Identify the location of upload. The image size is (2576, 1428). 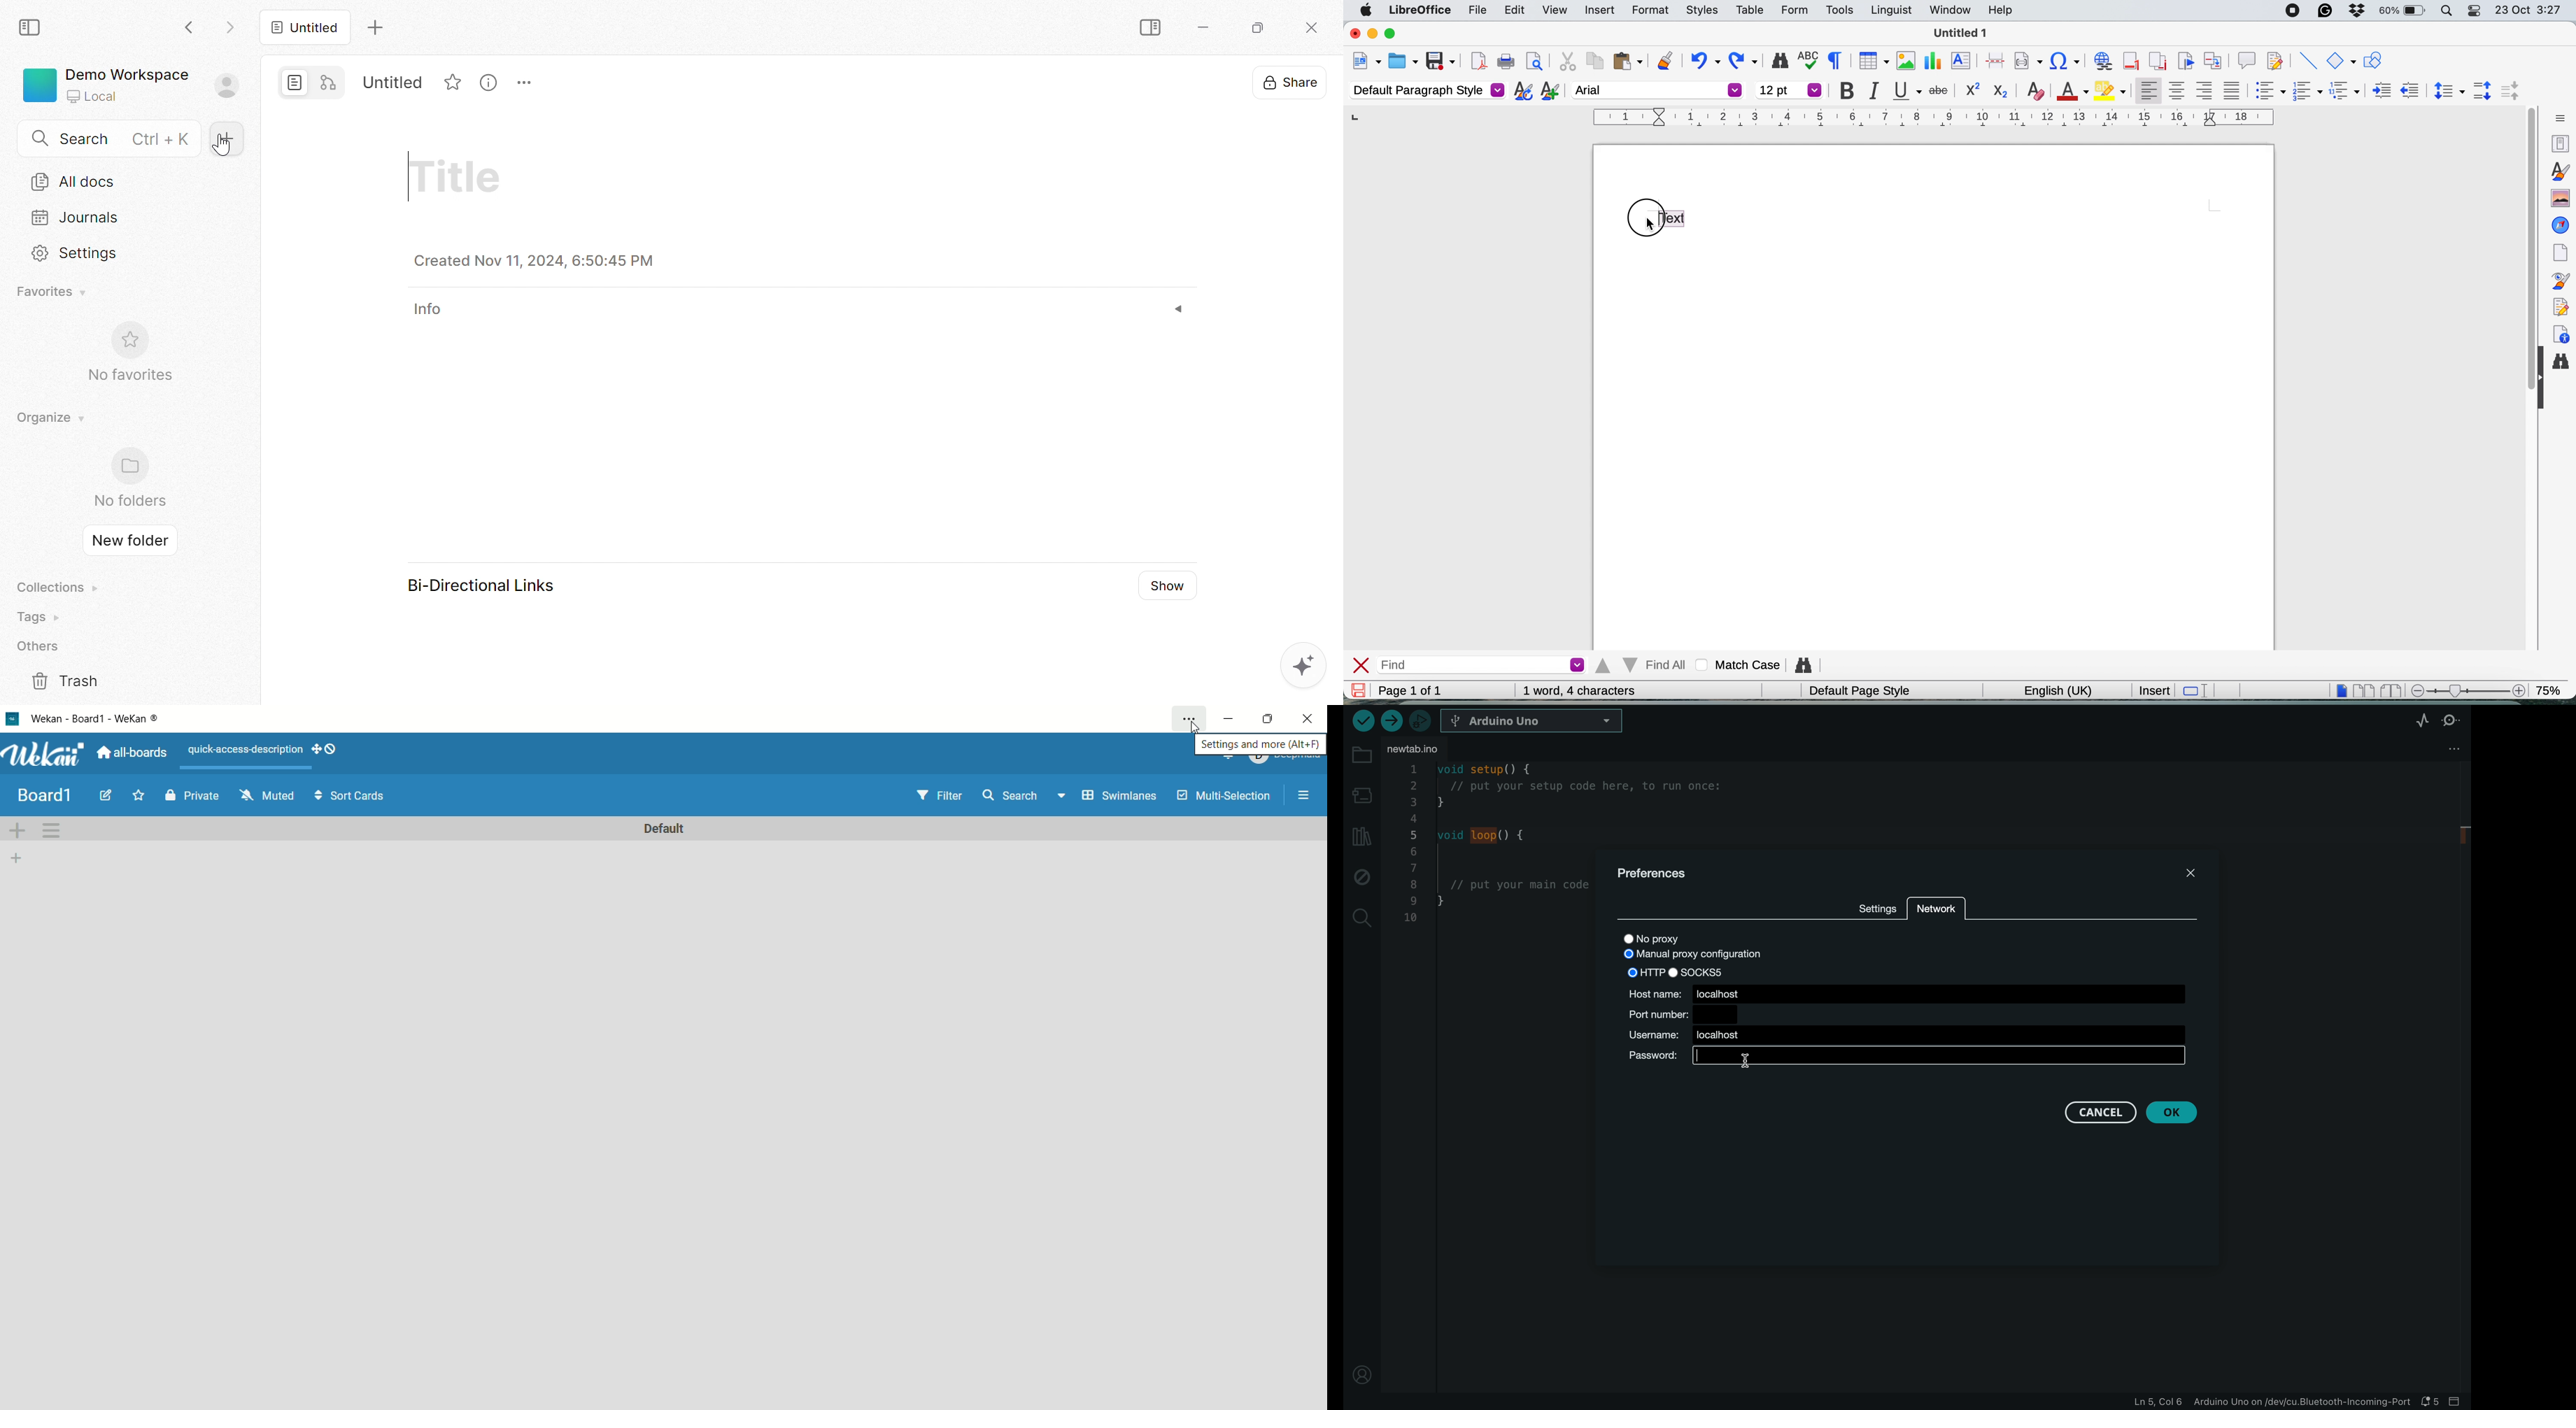
(1391, 721).